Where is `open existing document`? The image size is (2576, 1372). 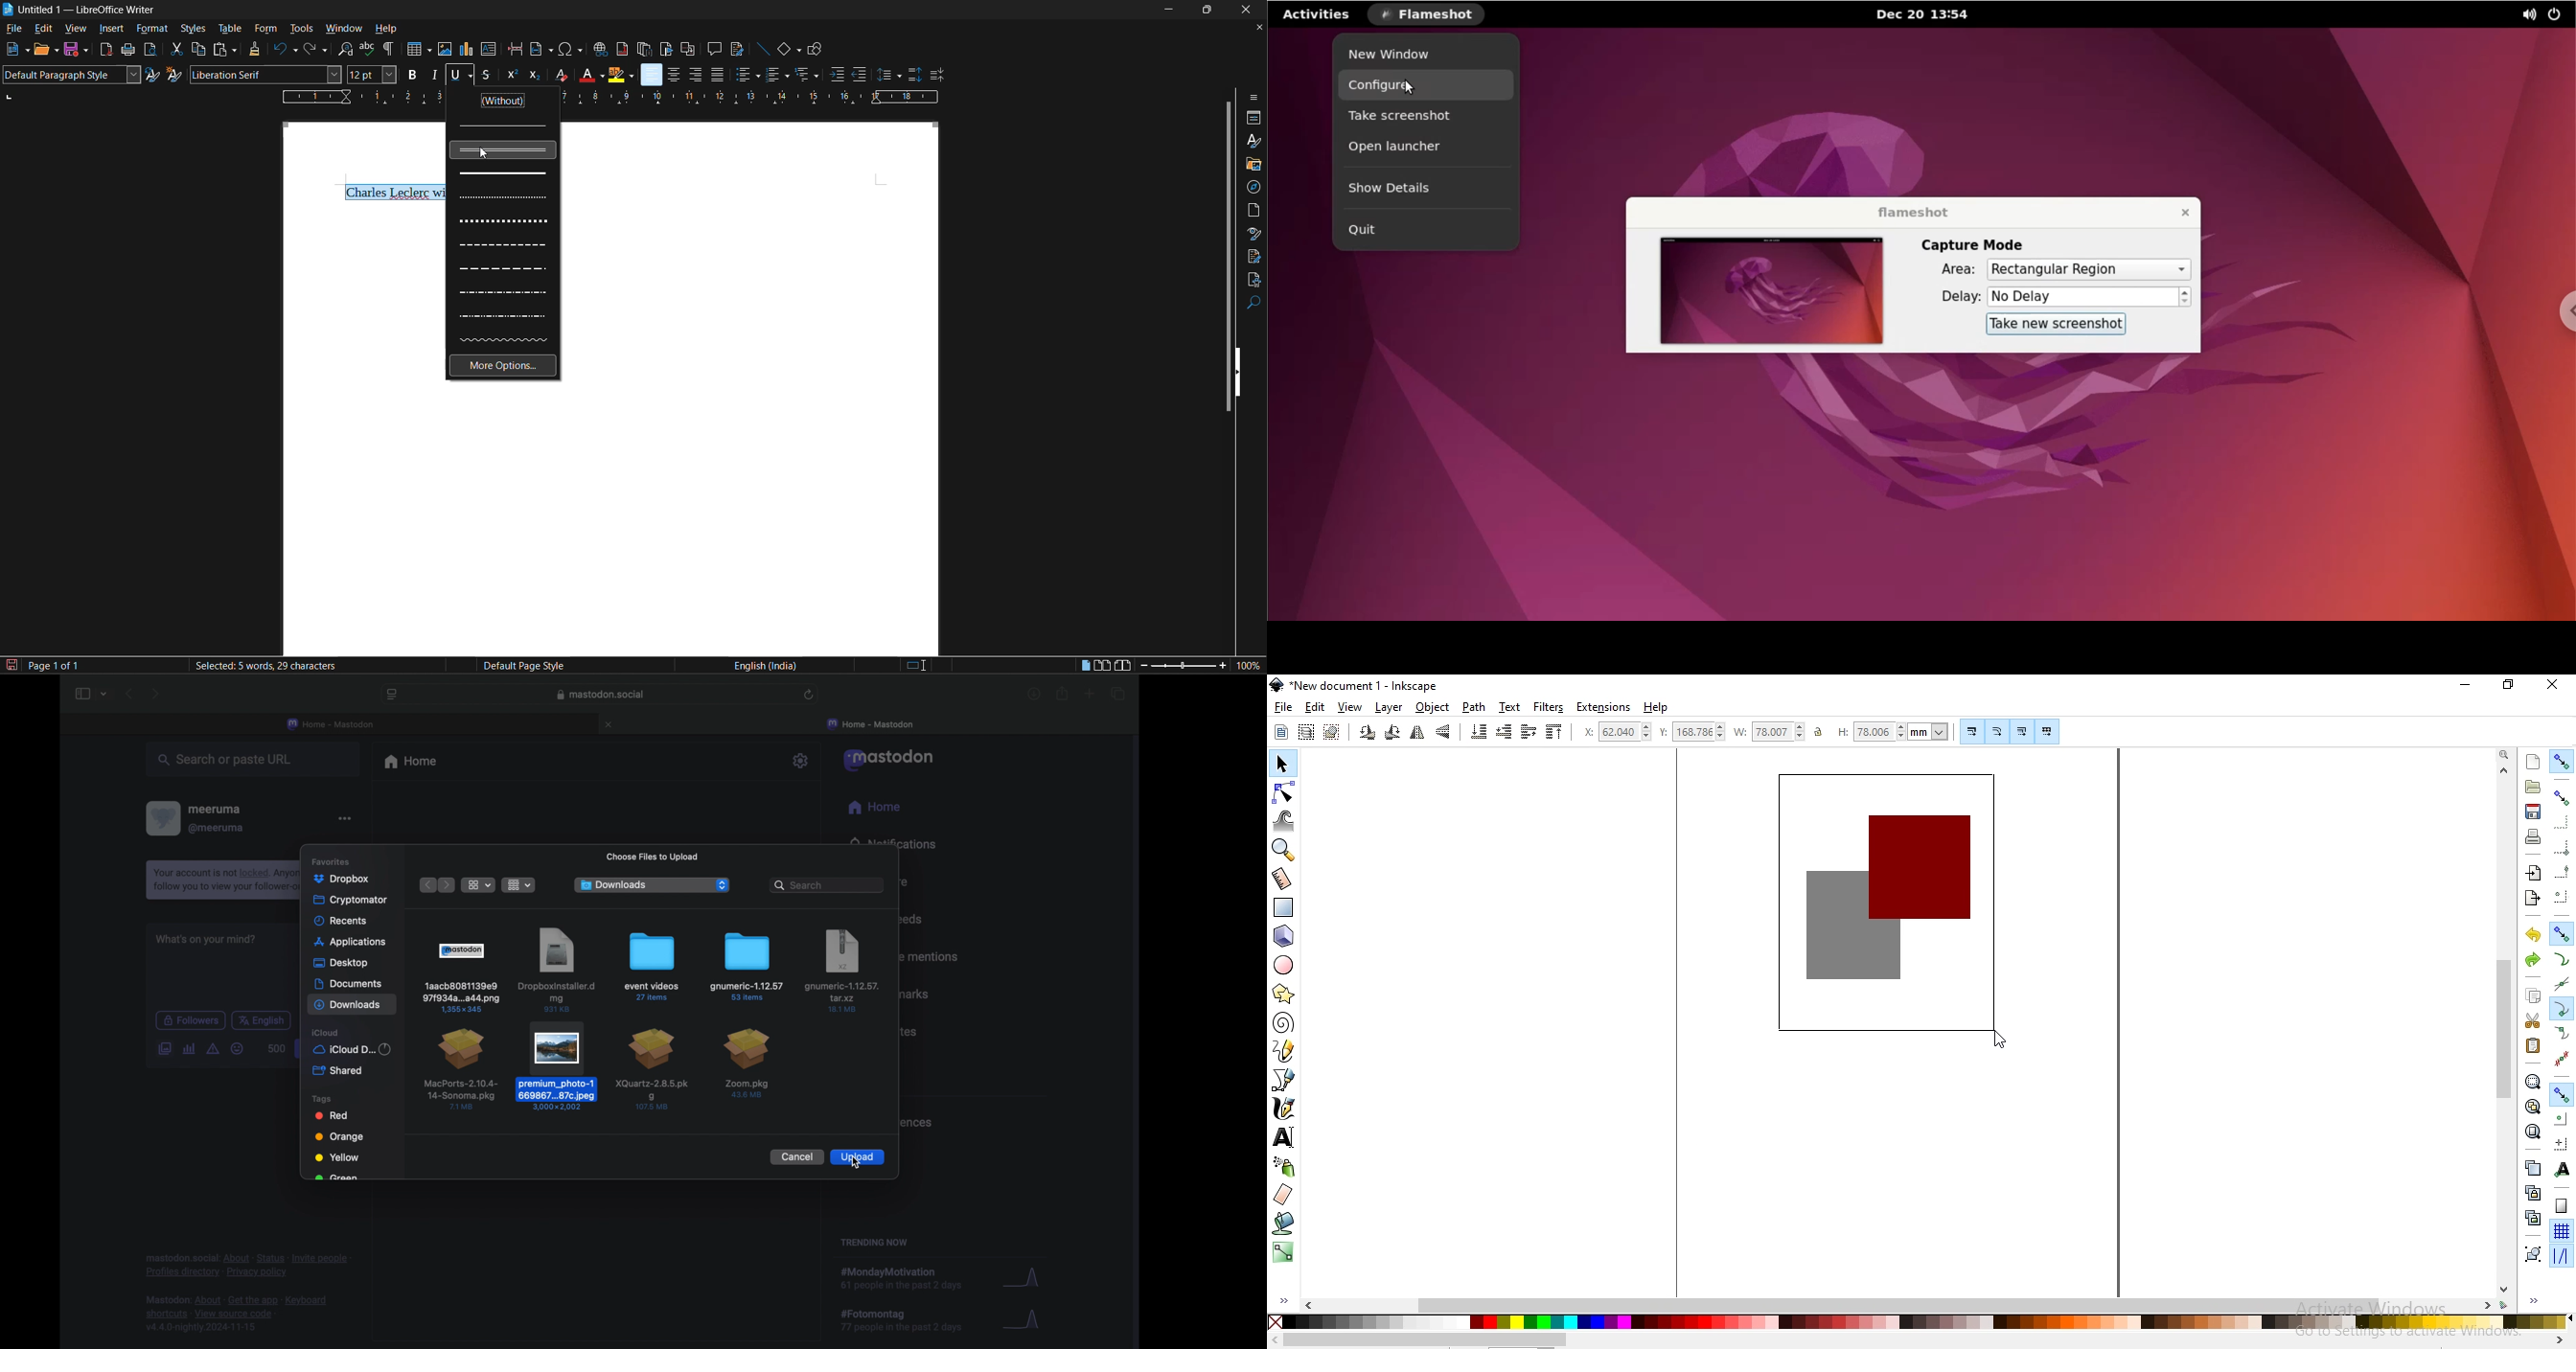 open existing document is located at coordinates (2533, 787).